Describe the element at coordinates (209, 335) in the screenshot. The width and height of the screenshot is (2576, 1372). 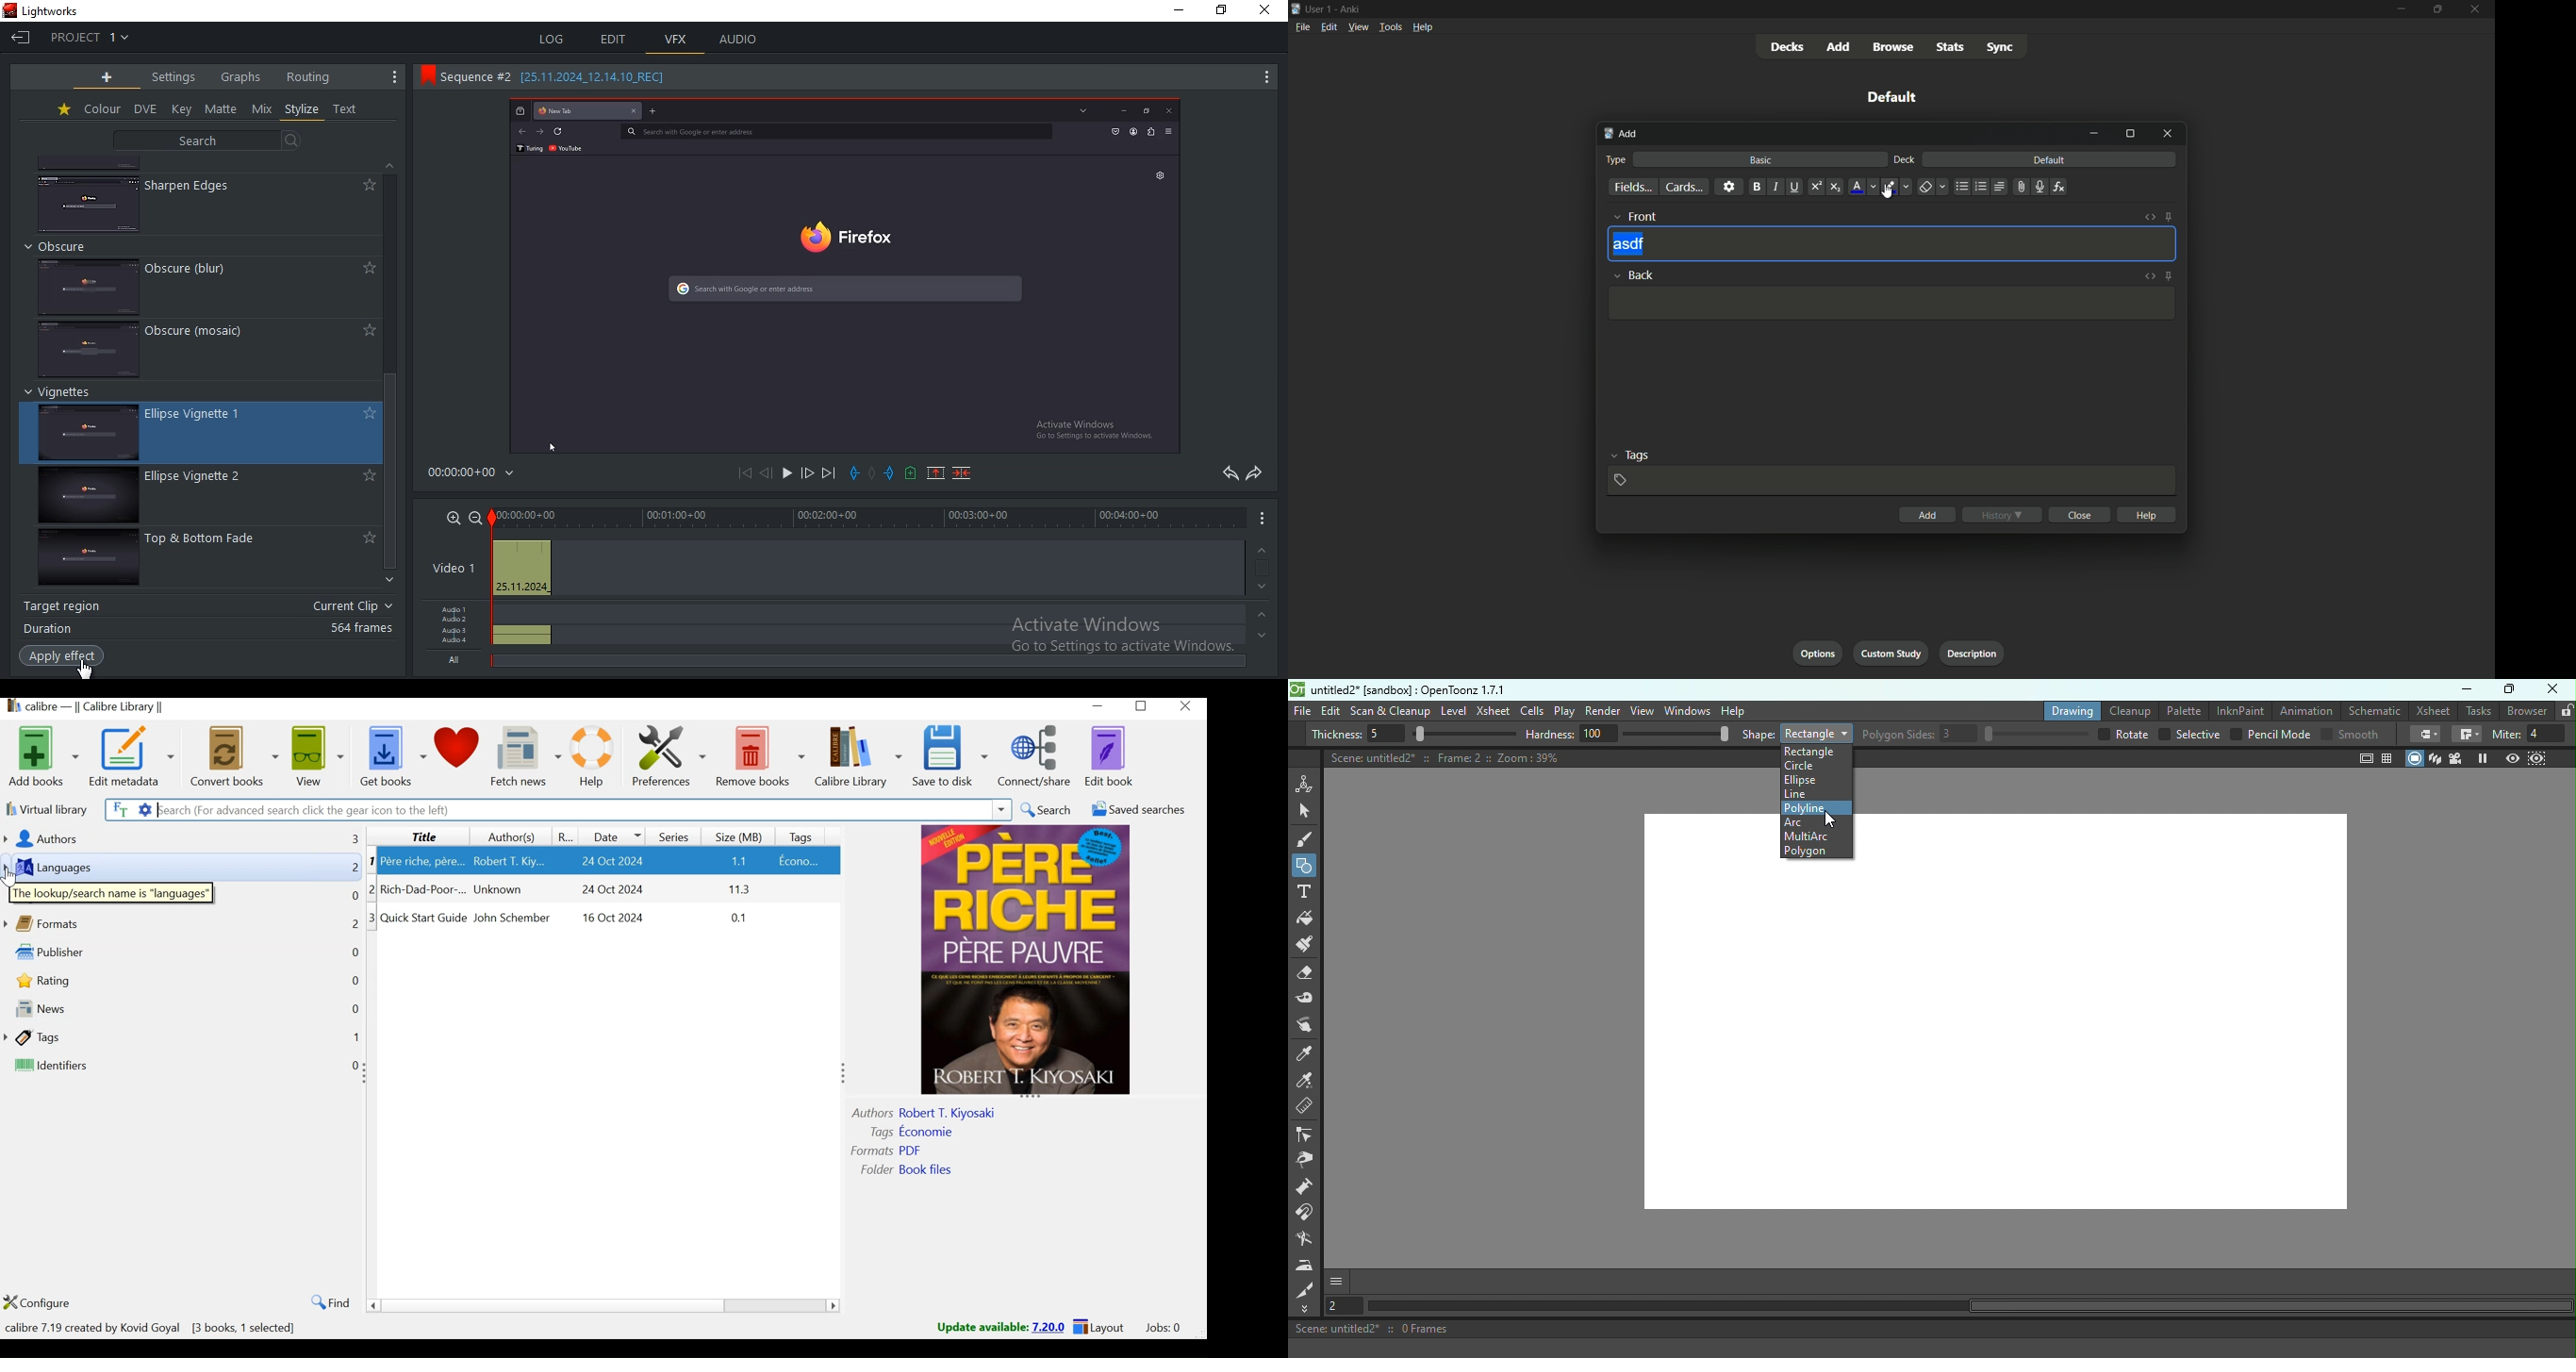
I see `Obscure (mosaic)` at that location.